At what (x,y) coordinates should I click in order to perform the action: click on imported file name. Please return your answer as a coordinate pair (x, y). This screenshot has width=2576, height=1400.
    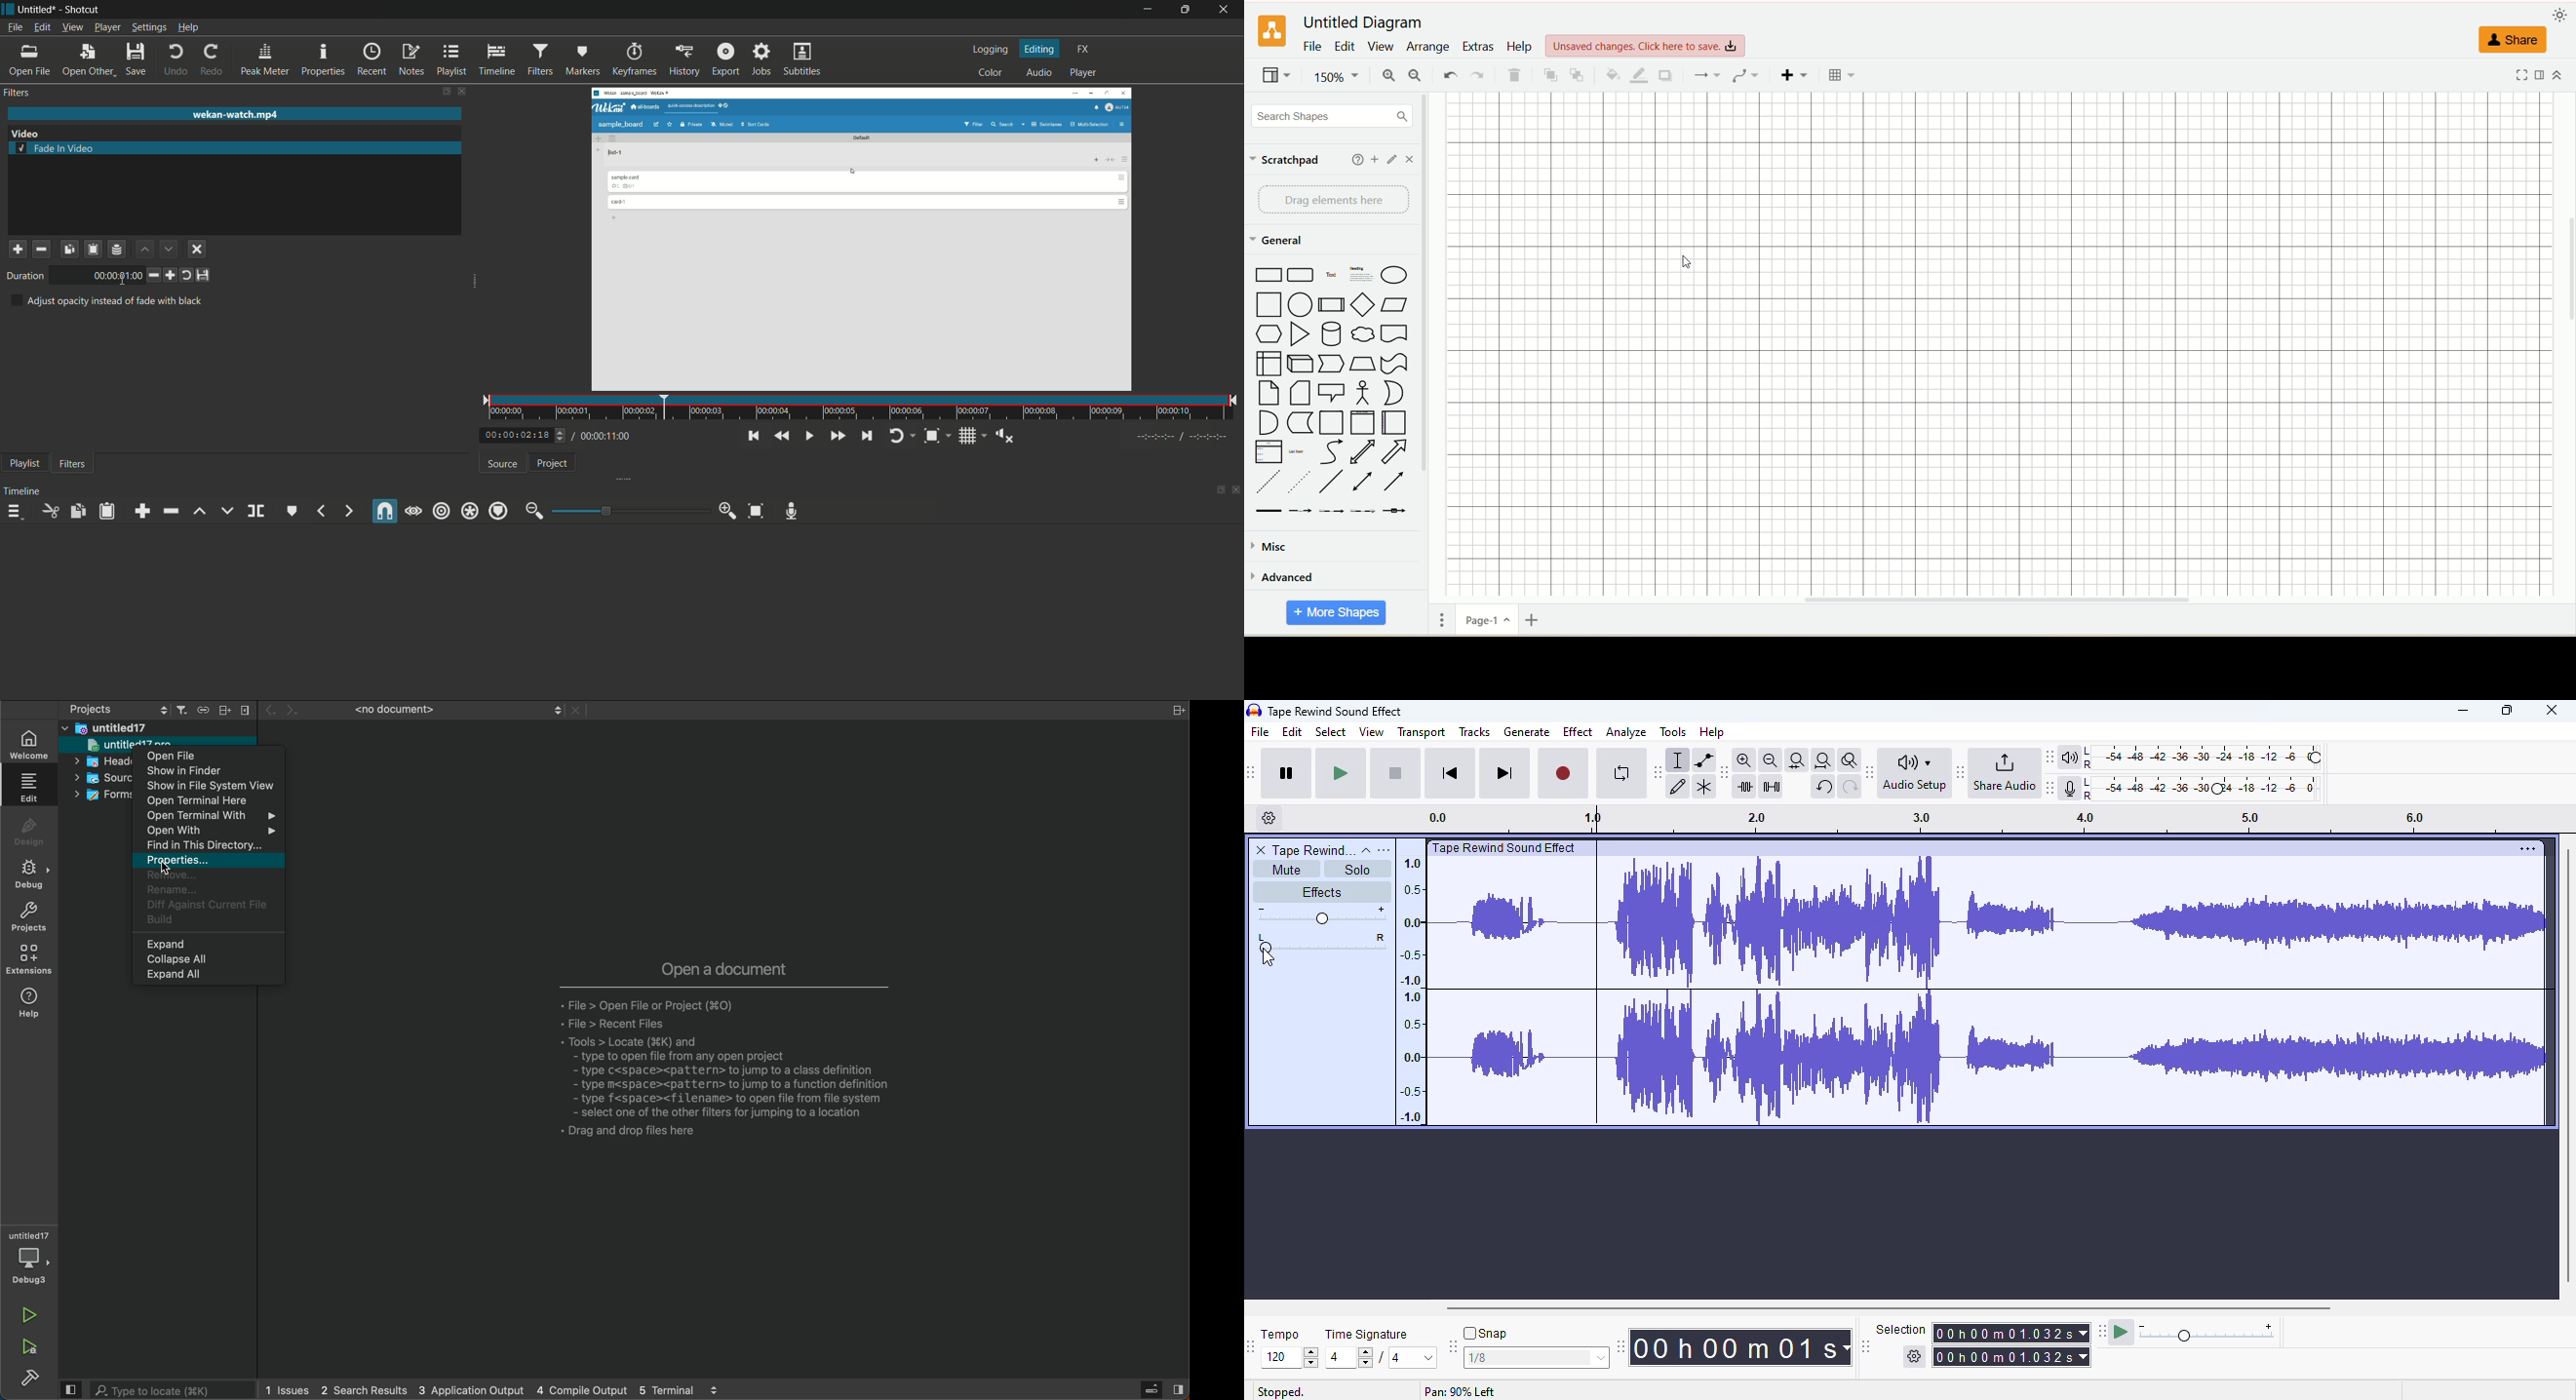
    Looking at the image, I should click on (235, 115).